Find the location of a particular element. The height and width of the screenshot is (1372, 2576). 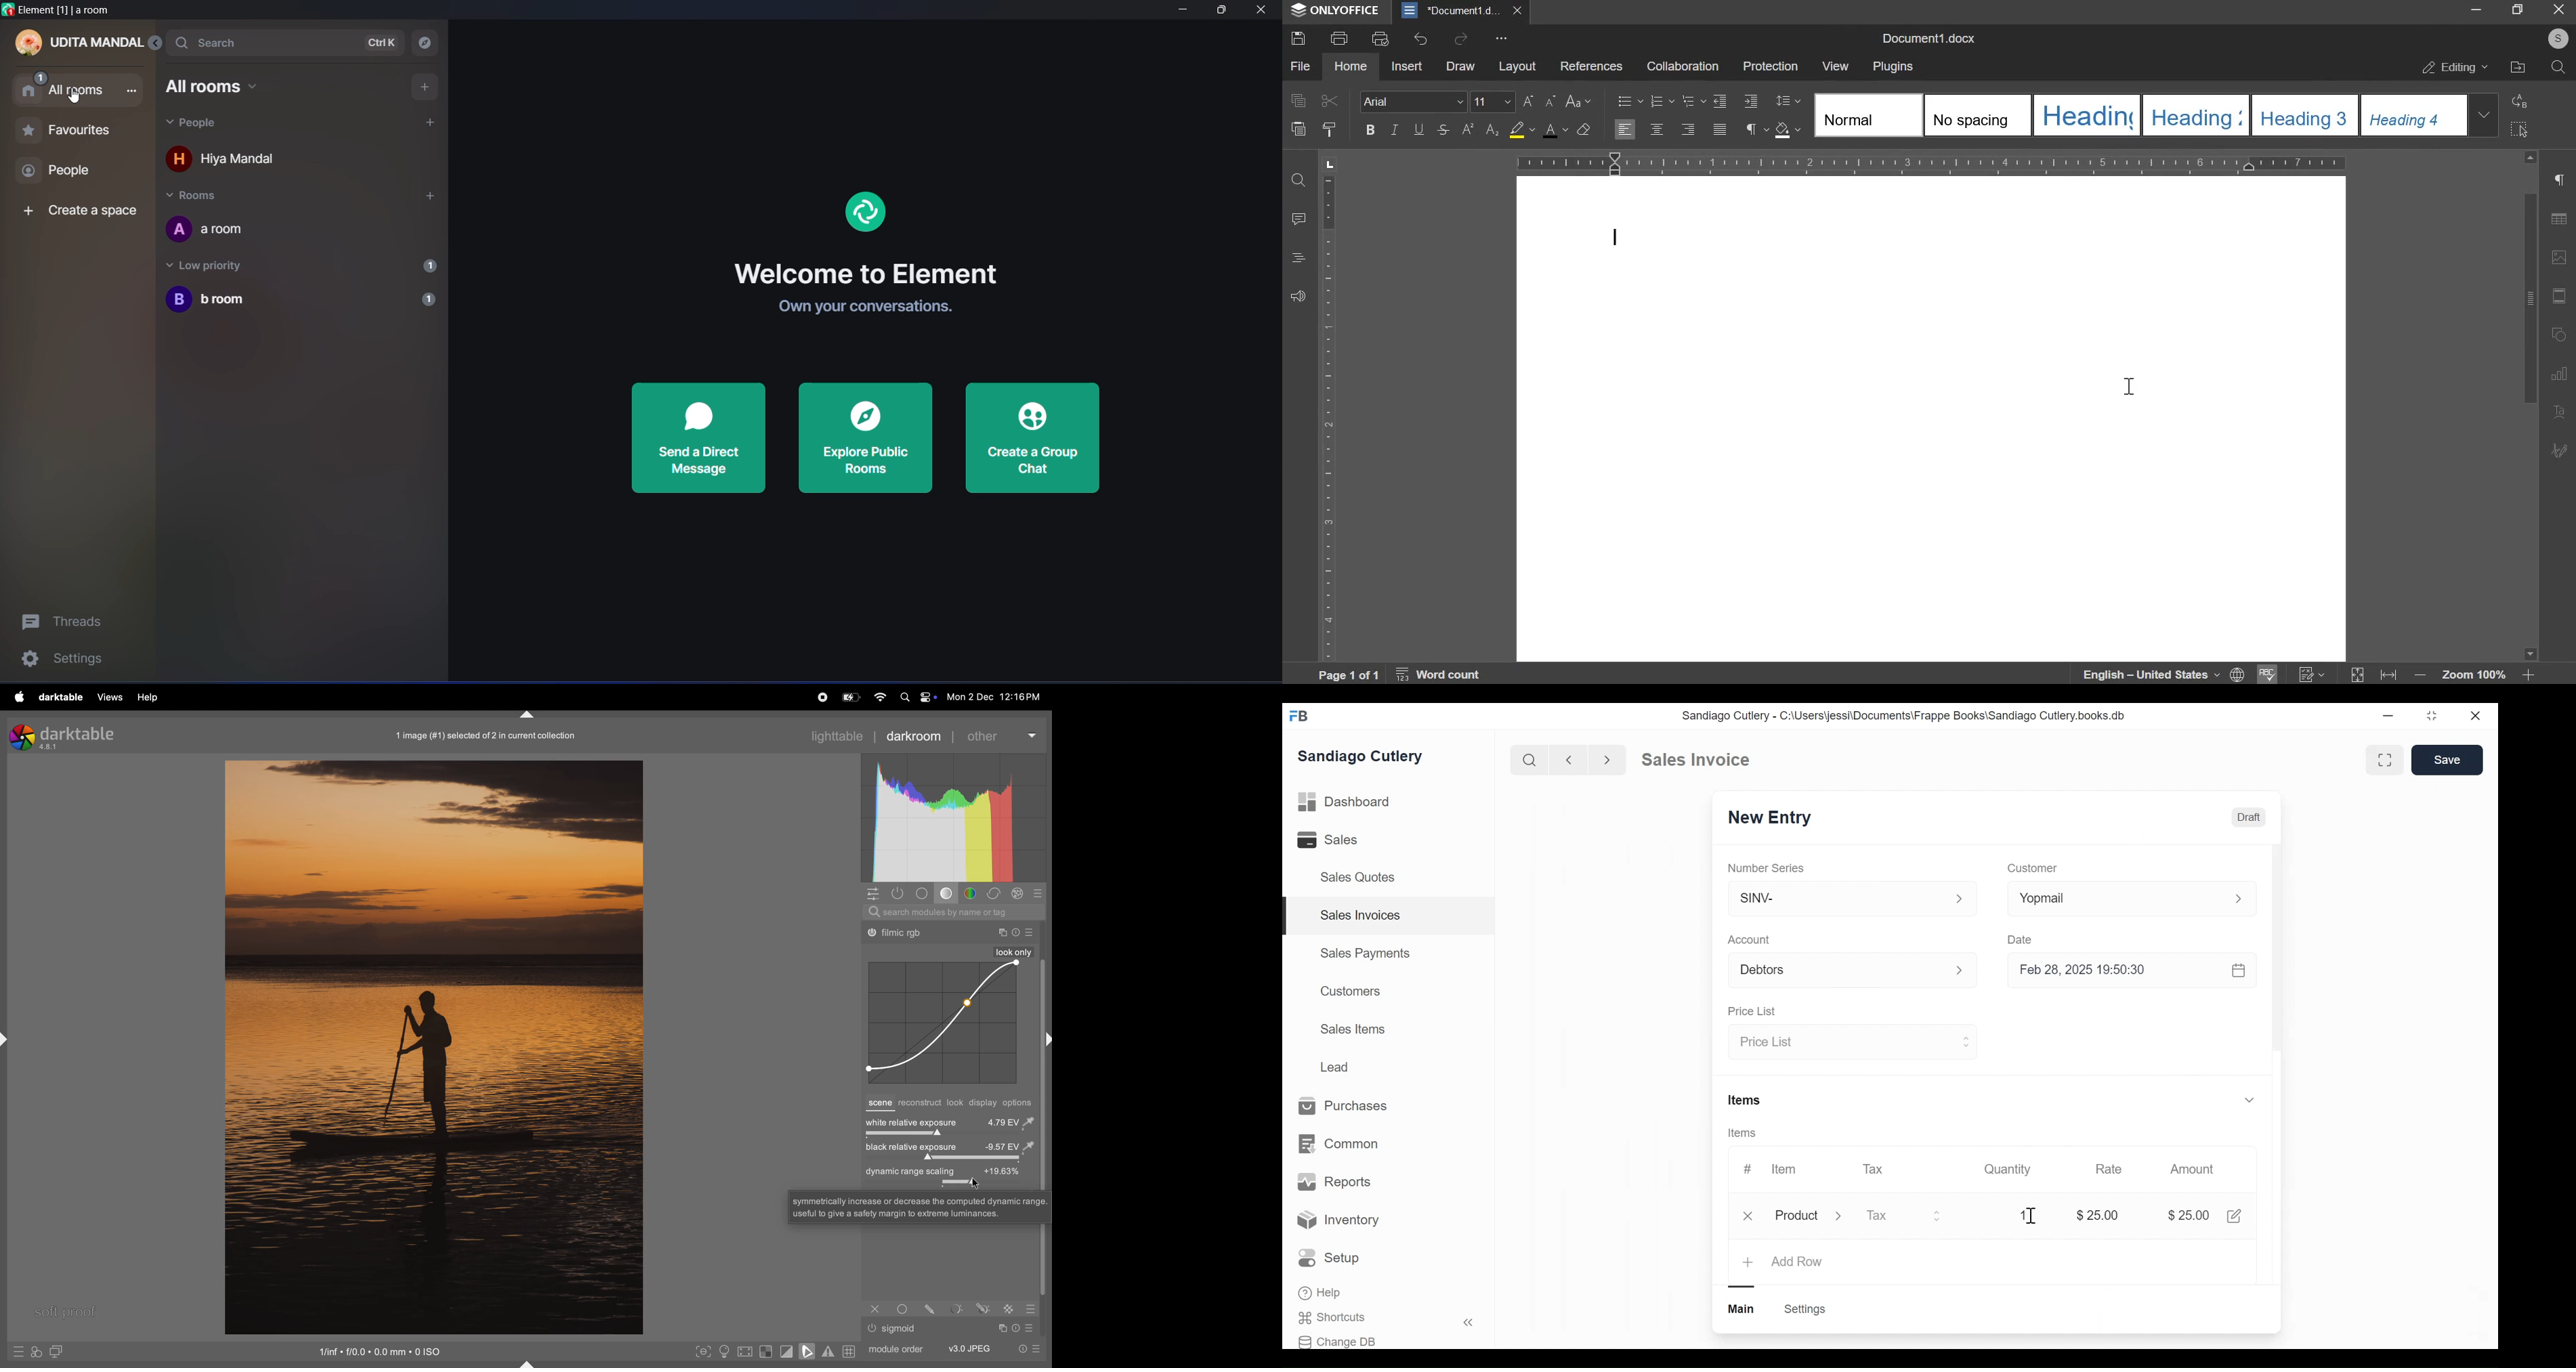

 is located at coordinates (1009, 1308).